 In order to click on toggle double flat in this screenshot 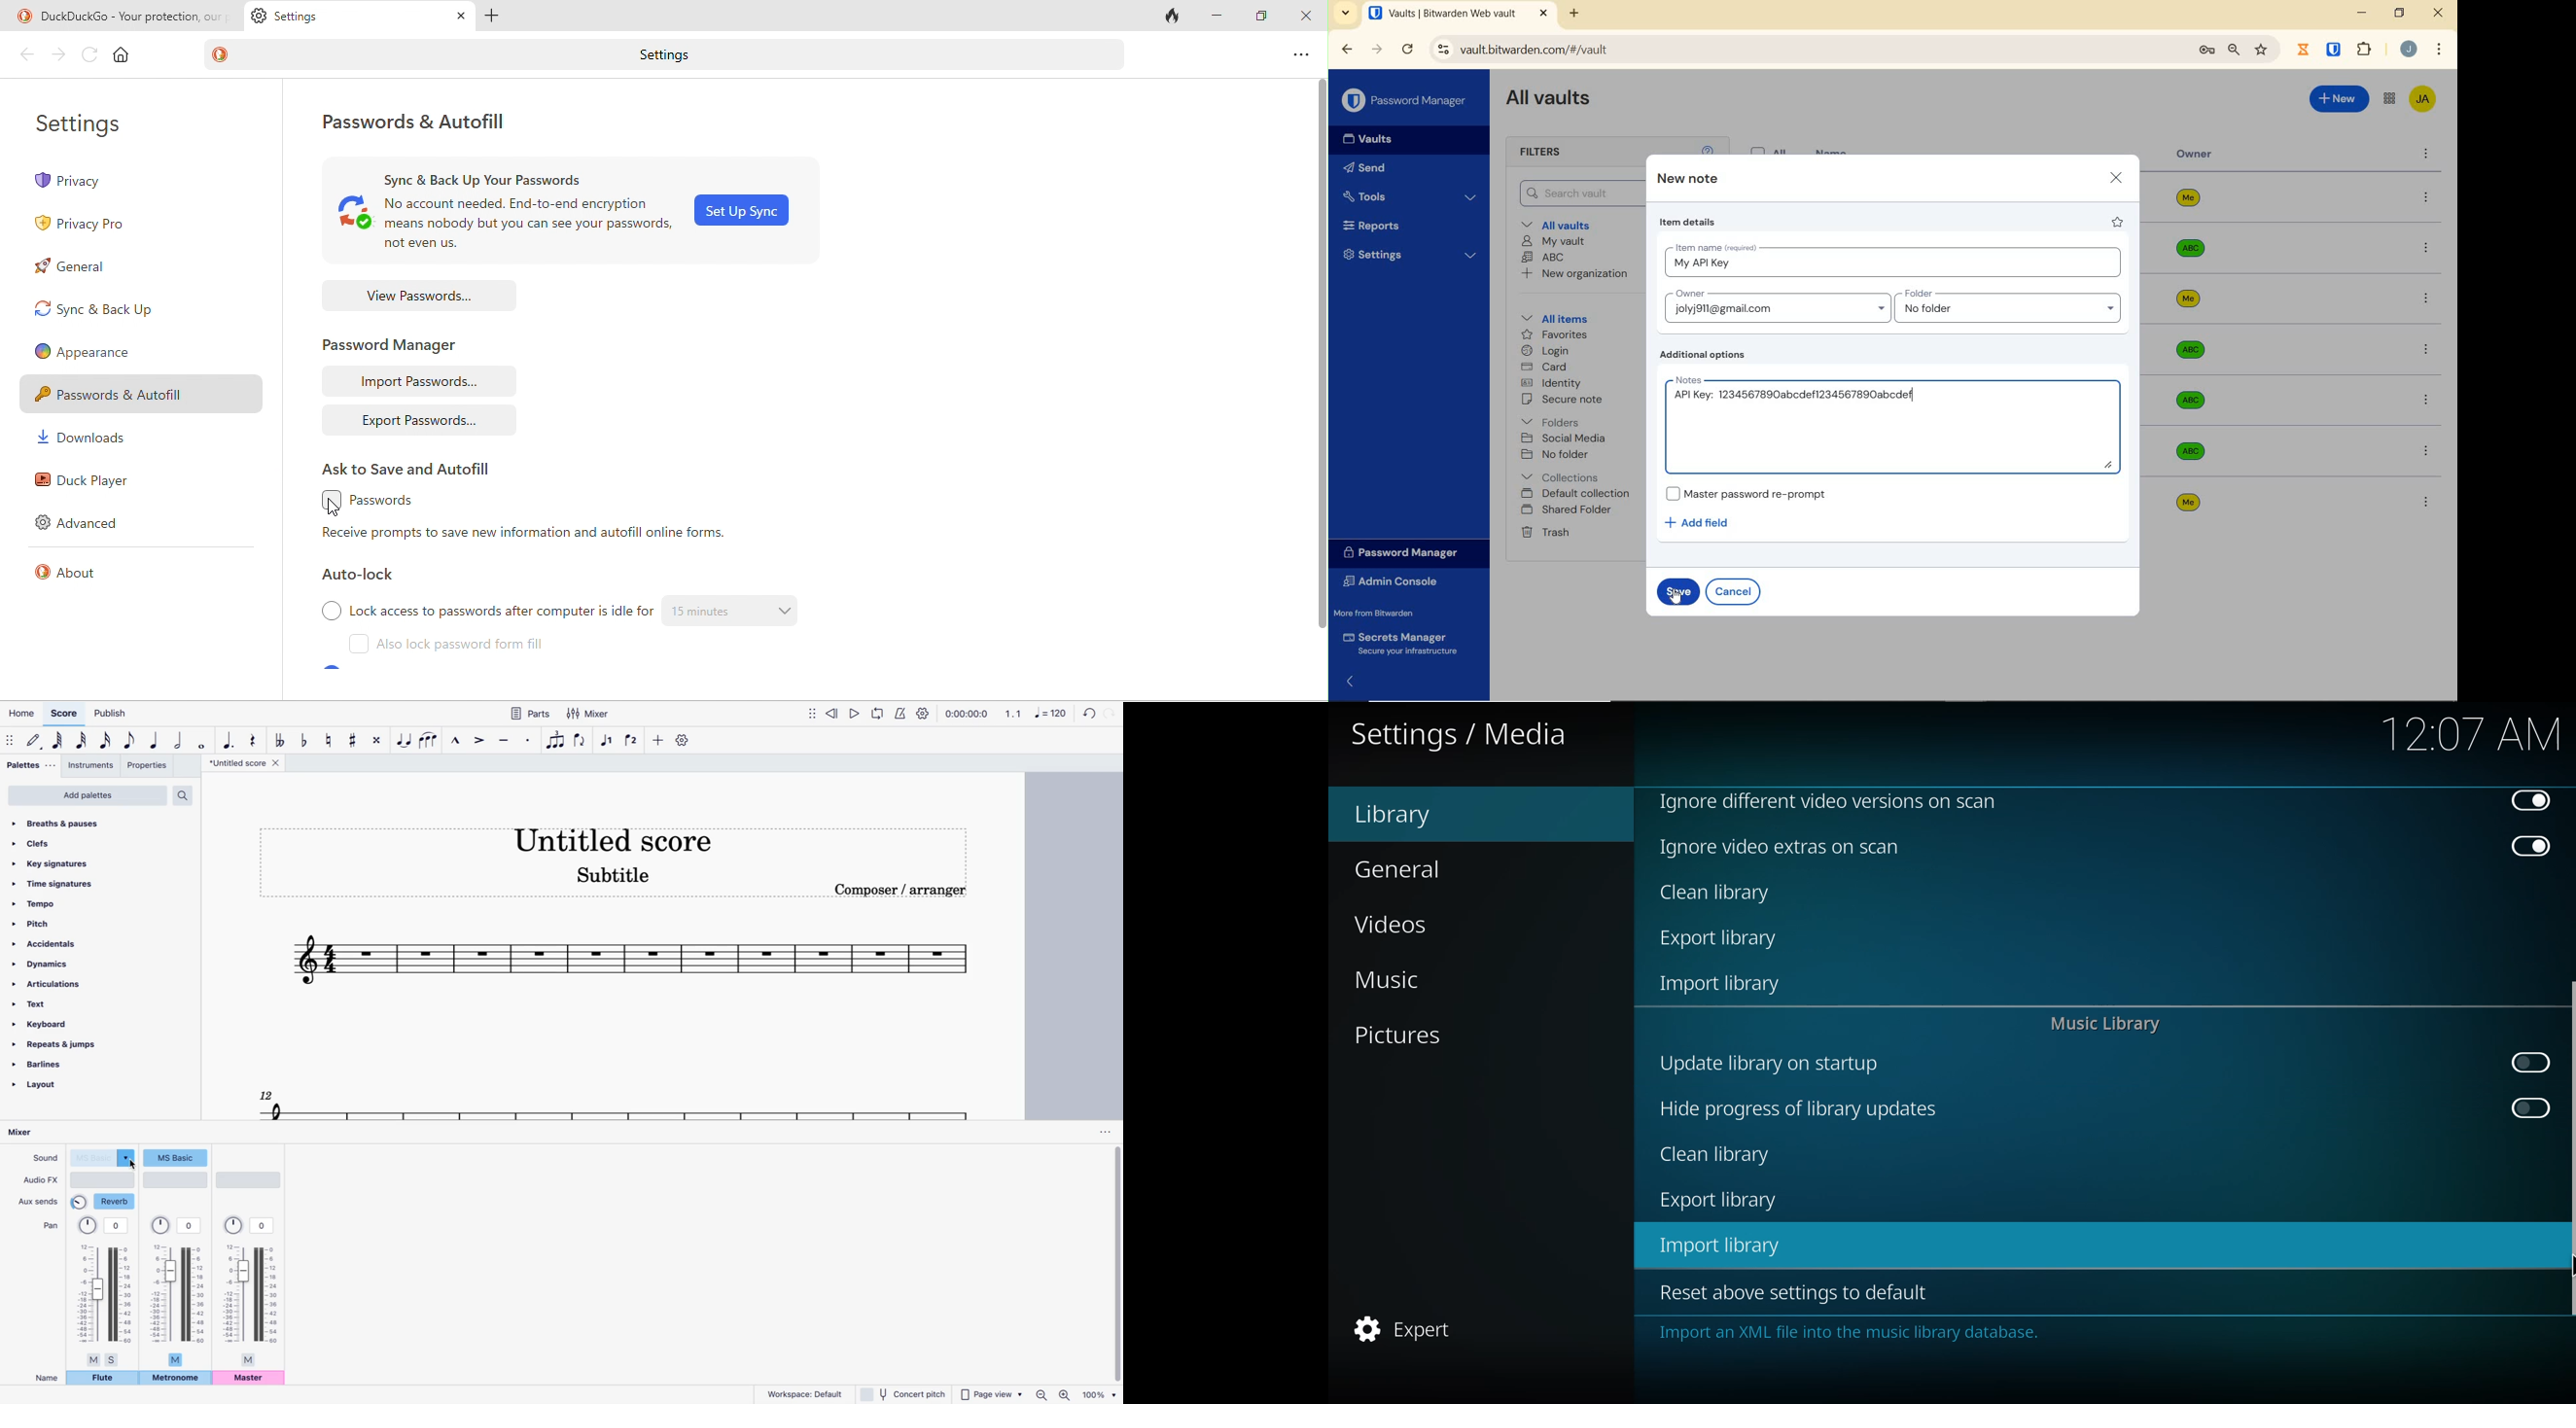, I will do `click(280, 740)`.